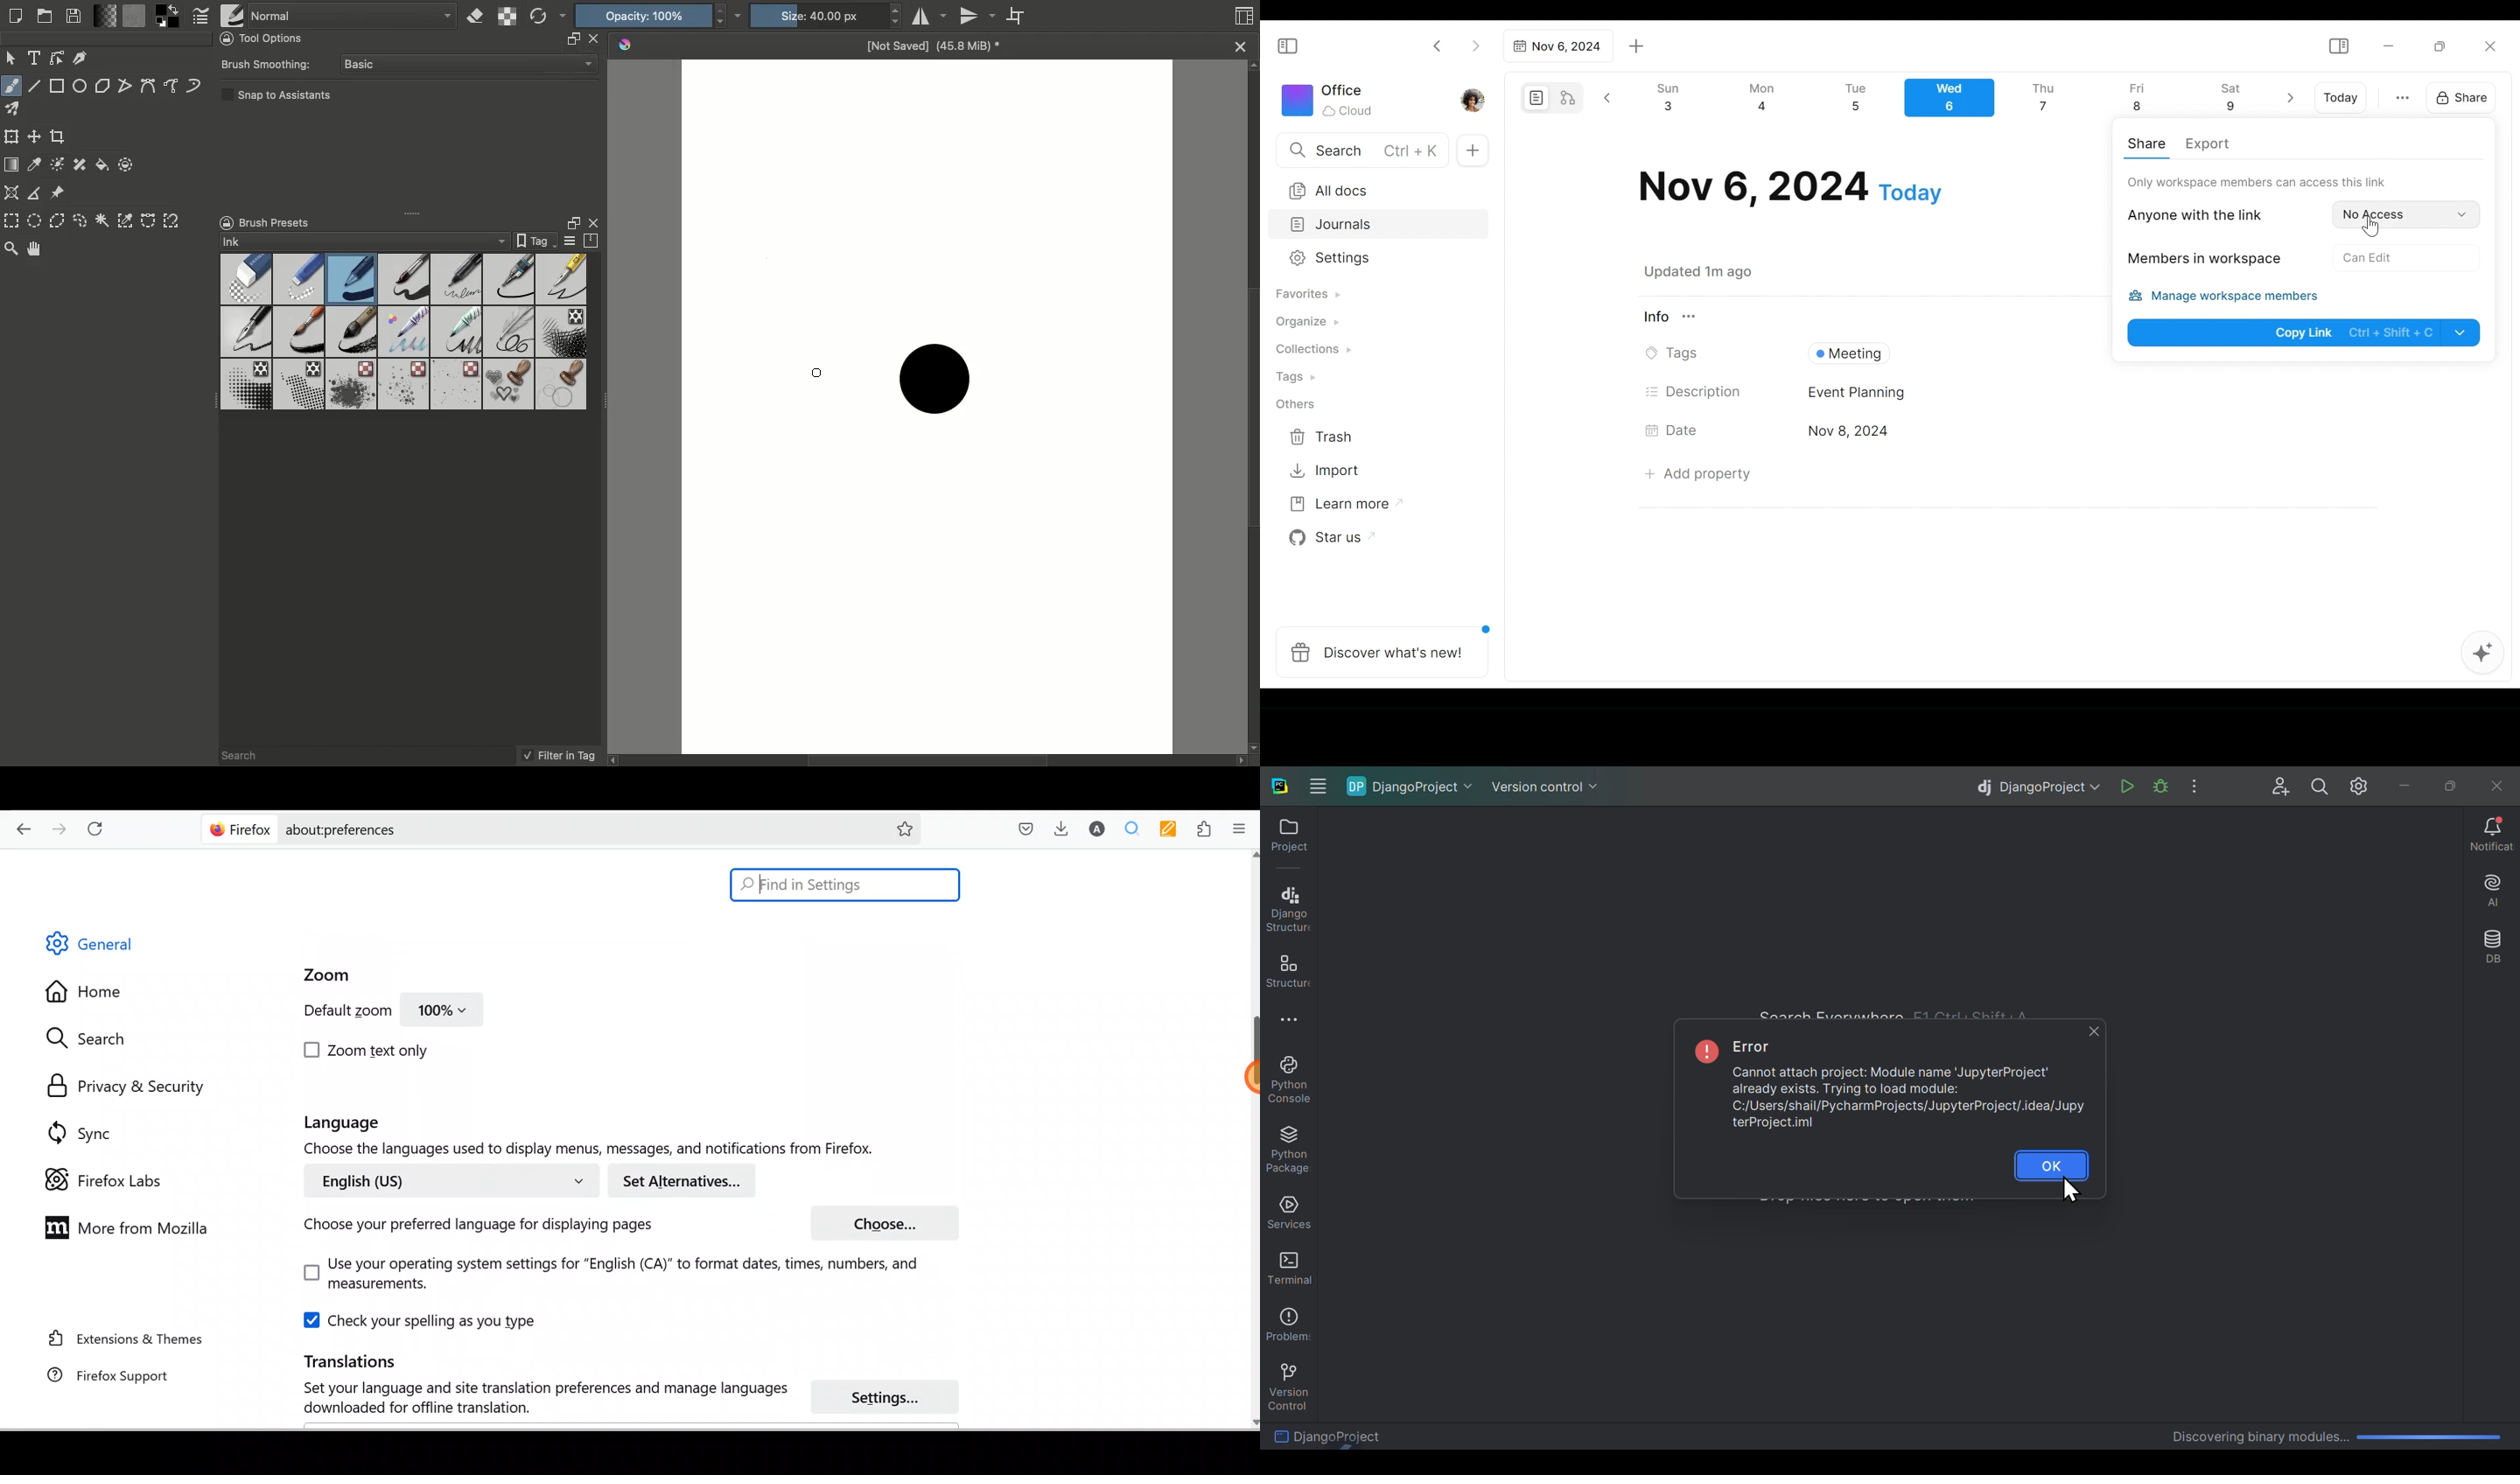 Image resolution: width=2520 pixels, height=1484 pixels. What do you see at coordinates (106, 15) in the screenshot?
I see `Fill gradients` at bounding box center [106, 15].